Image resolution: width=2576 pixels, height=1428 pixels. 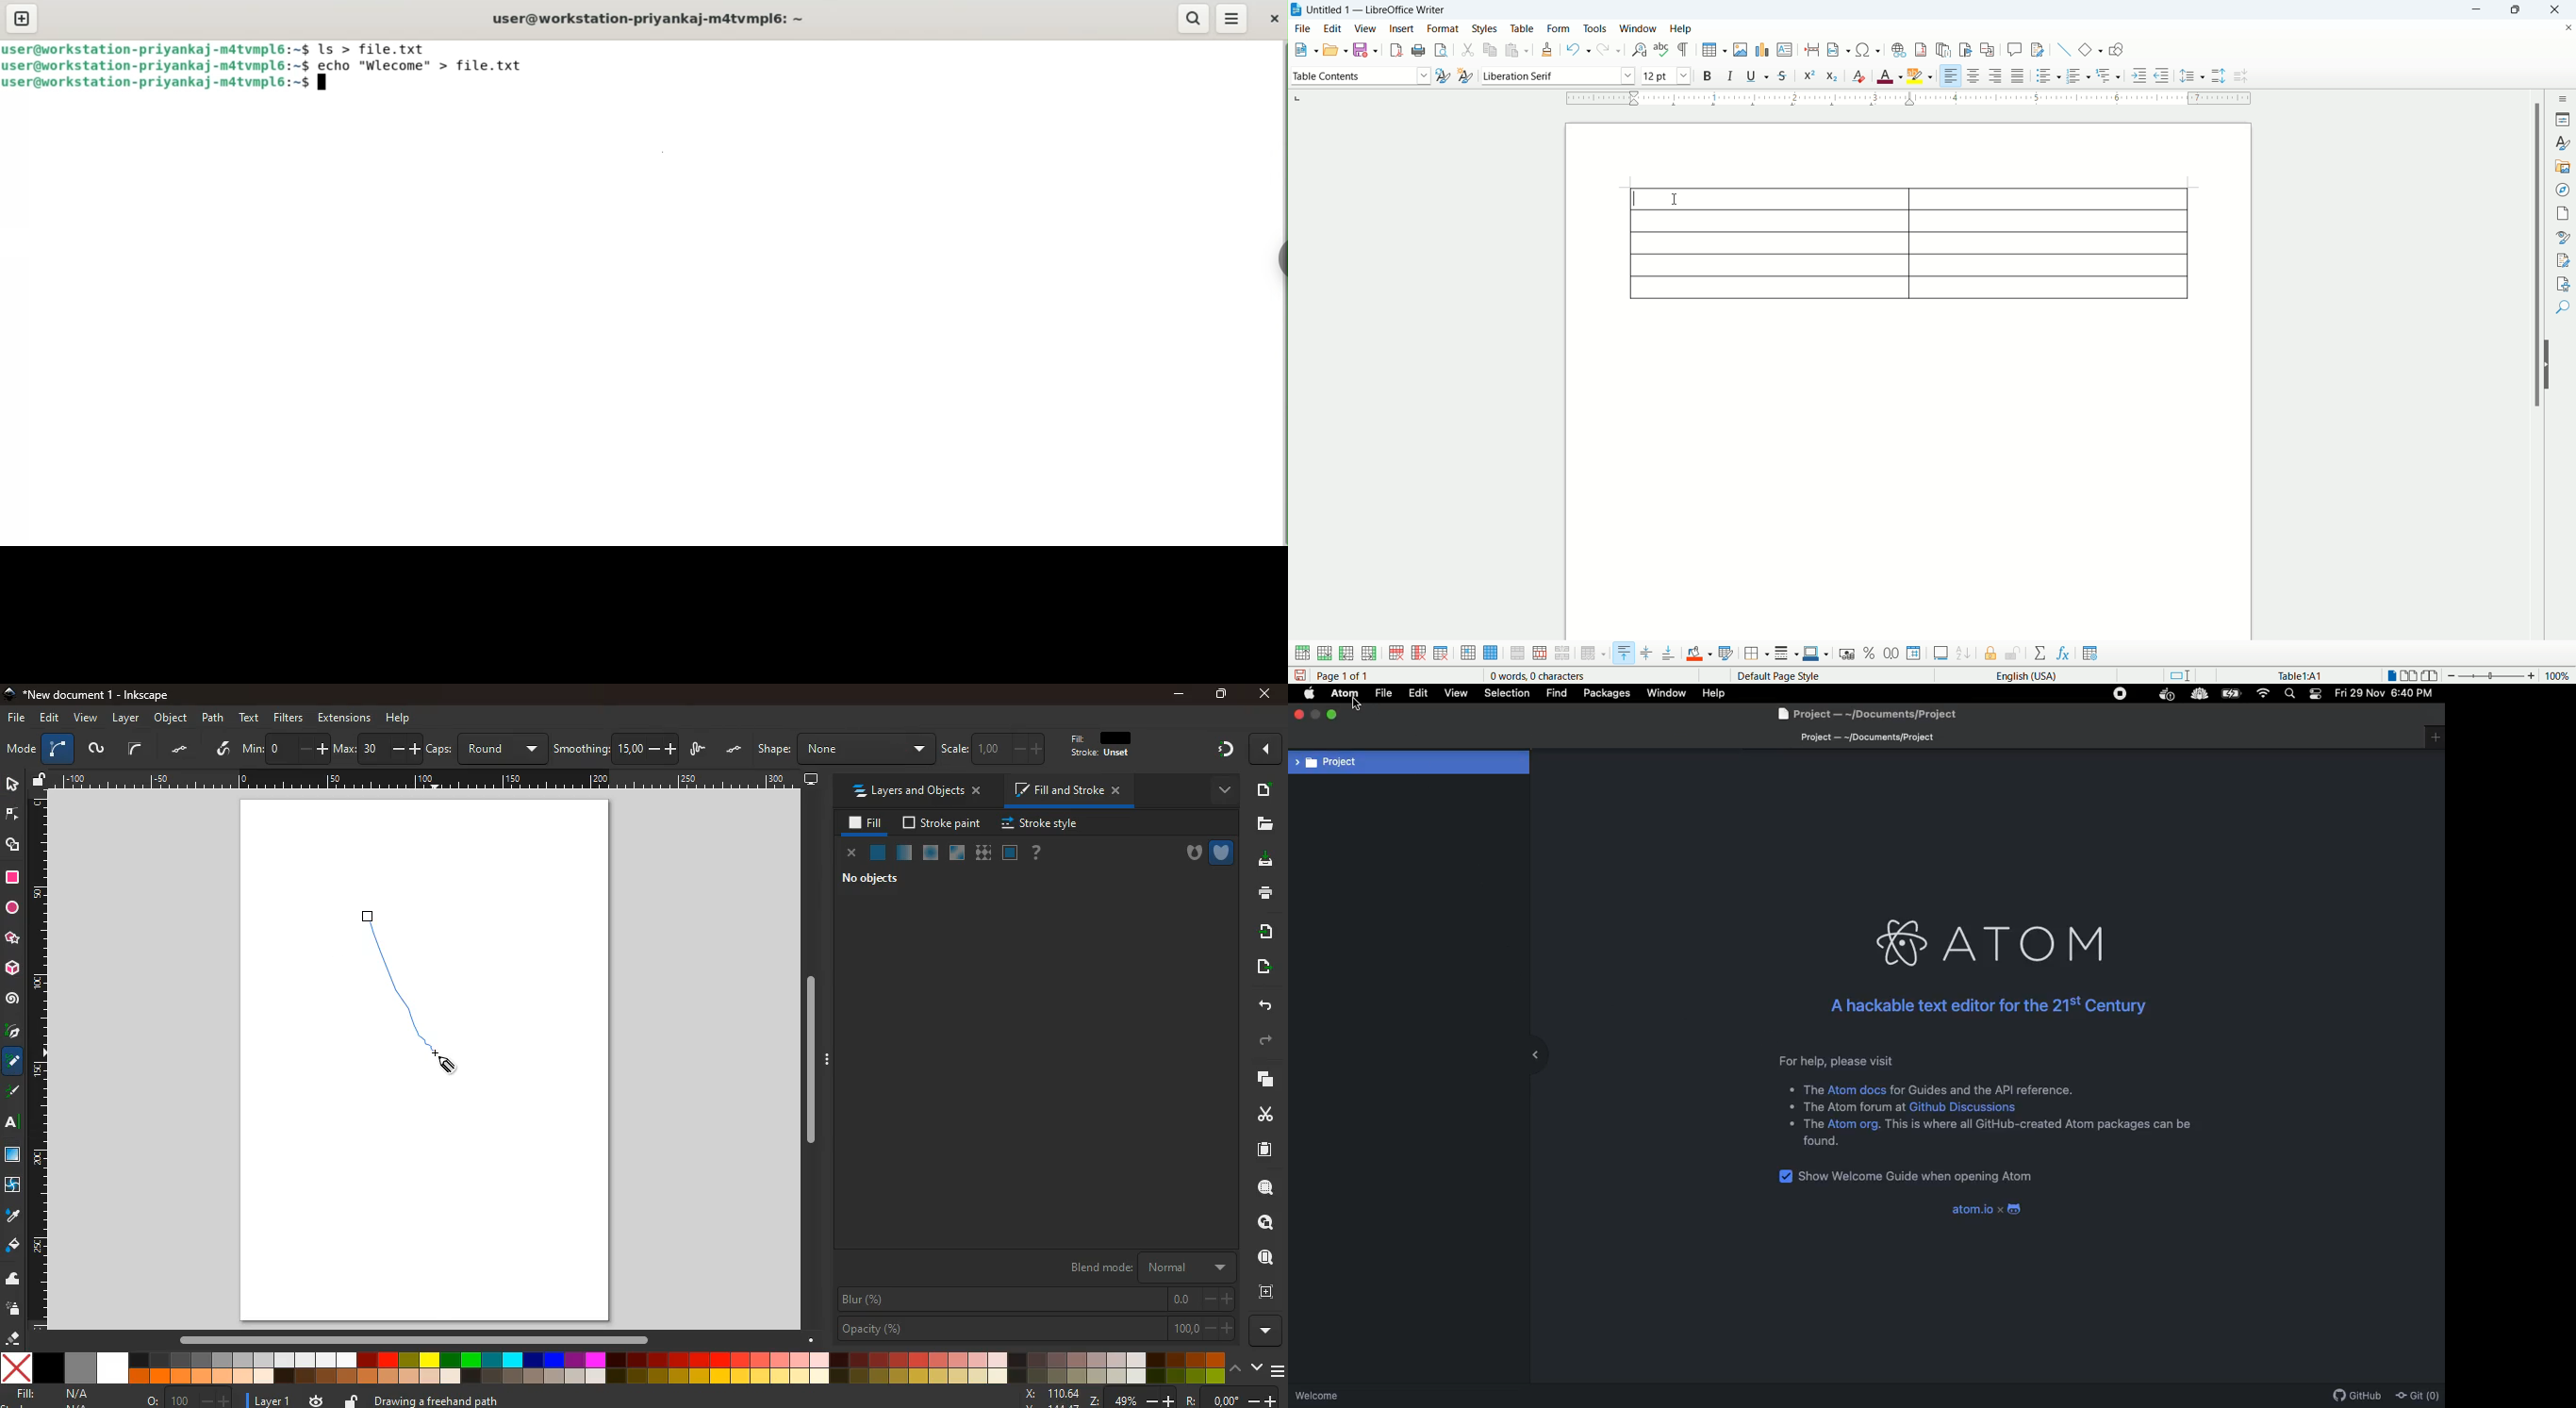 What do you see at coordinates (1556, 76) in the screenshot?
I see `font name` at bounding box center [1556, 76].